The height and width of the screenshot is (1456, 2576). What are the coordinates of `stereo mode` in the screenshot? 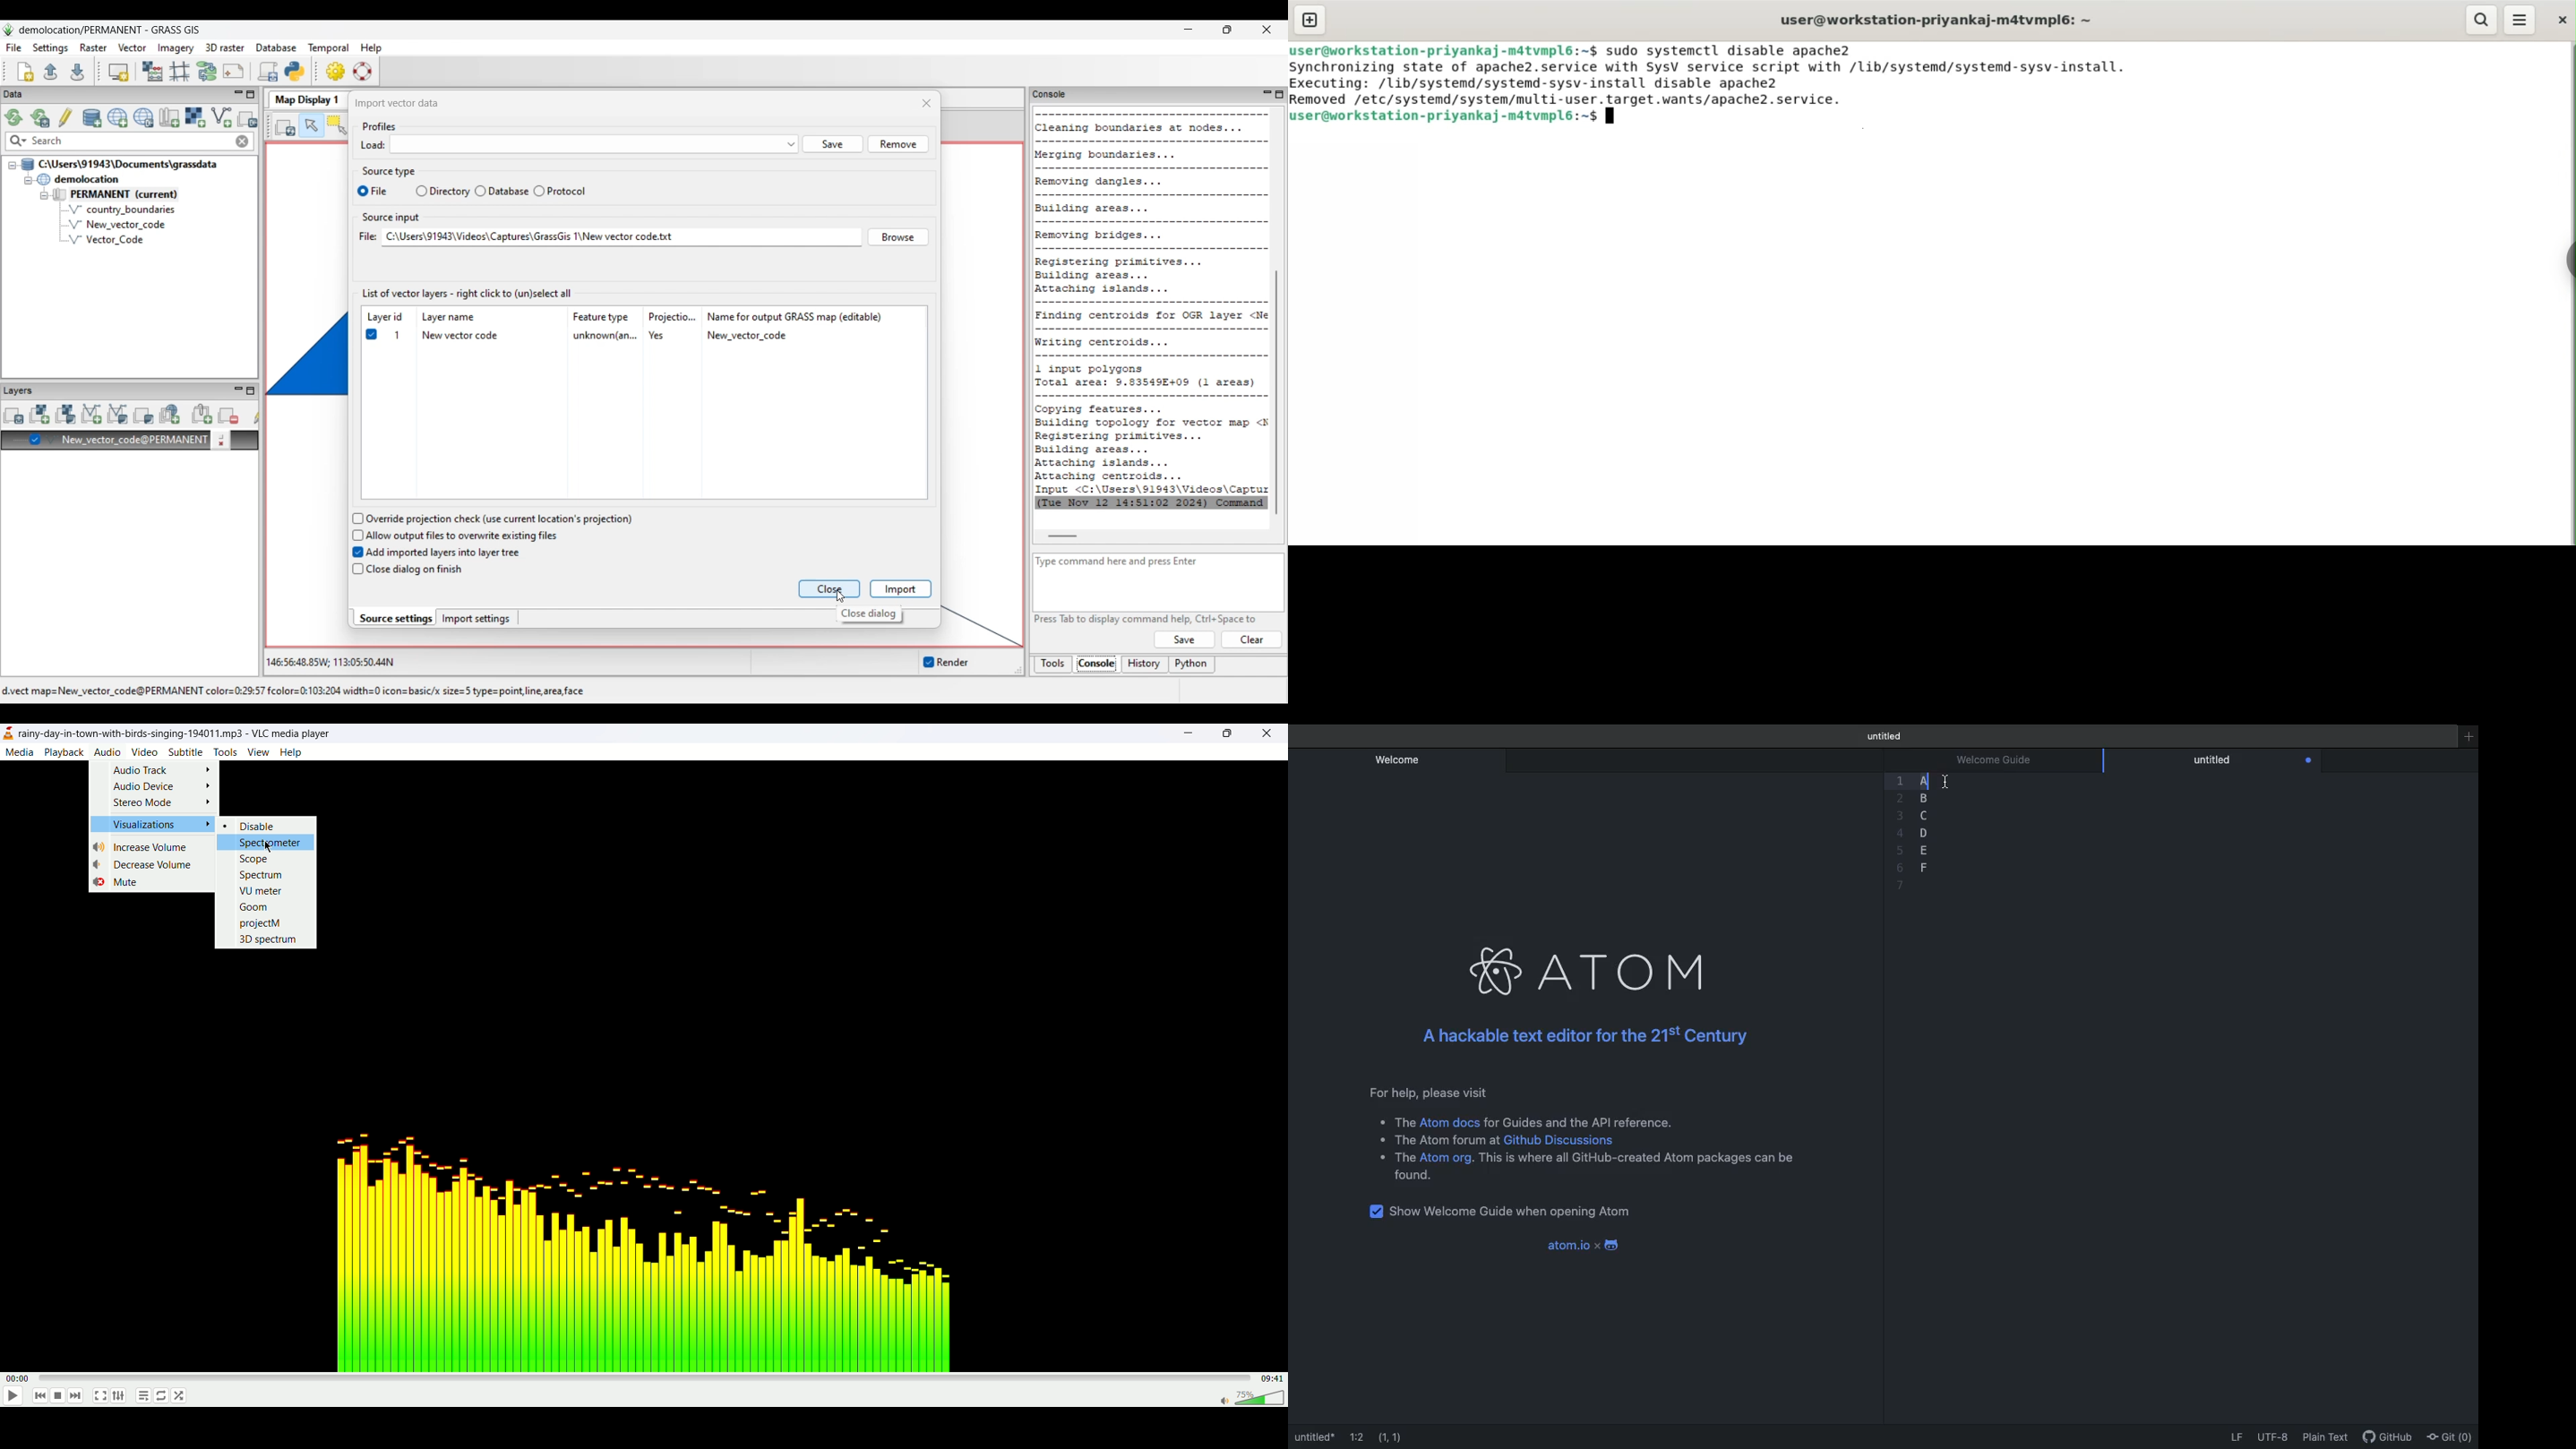 It's located at (158, 803).